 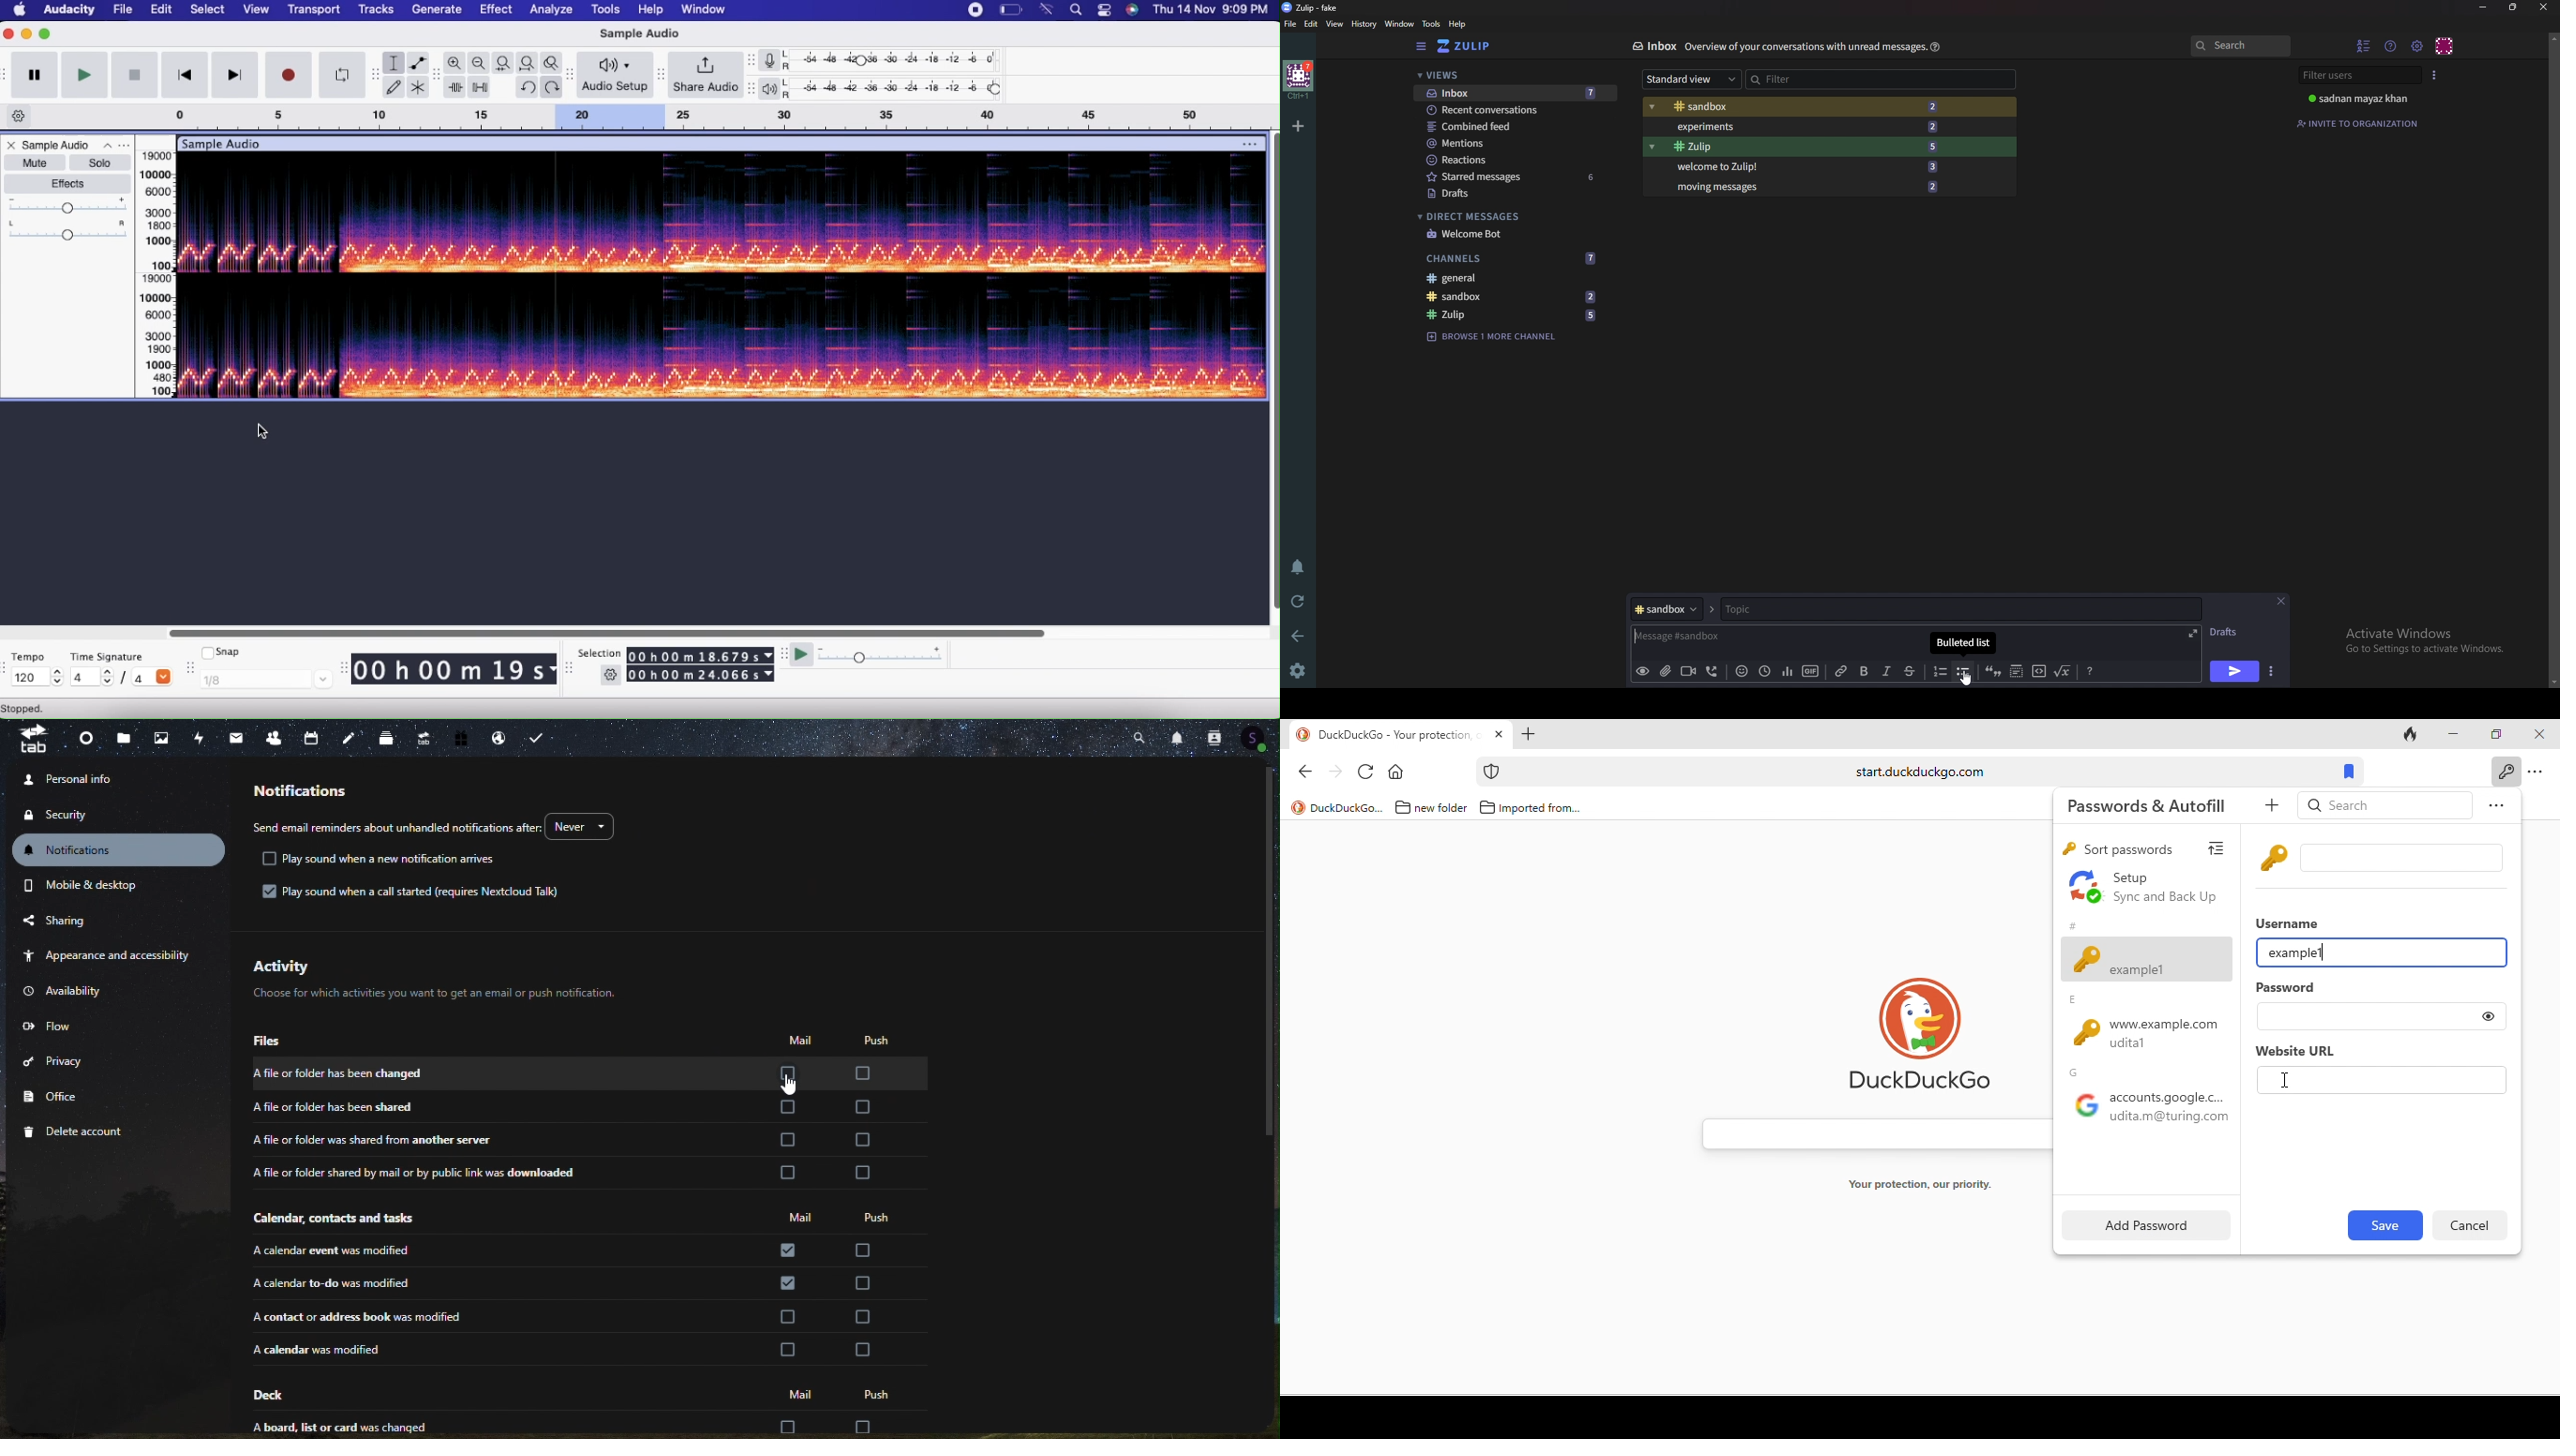 What do you see at coordinates (1992, 670) in the screenshot?
I see `quote` at bounding box center [1992, 670].